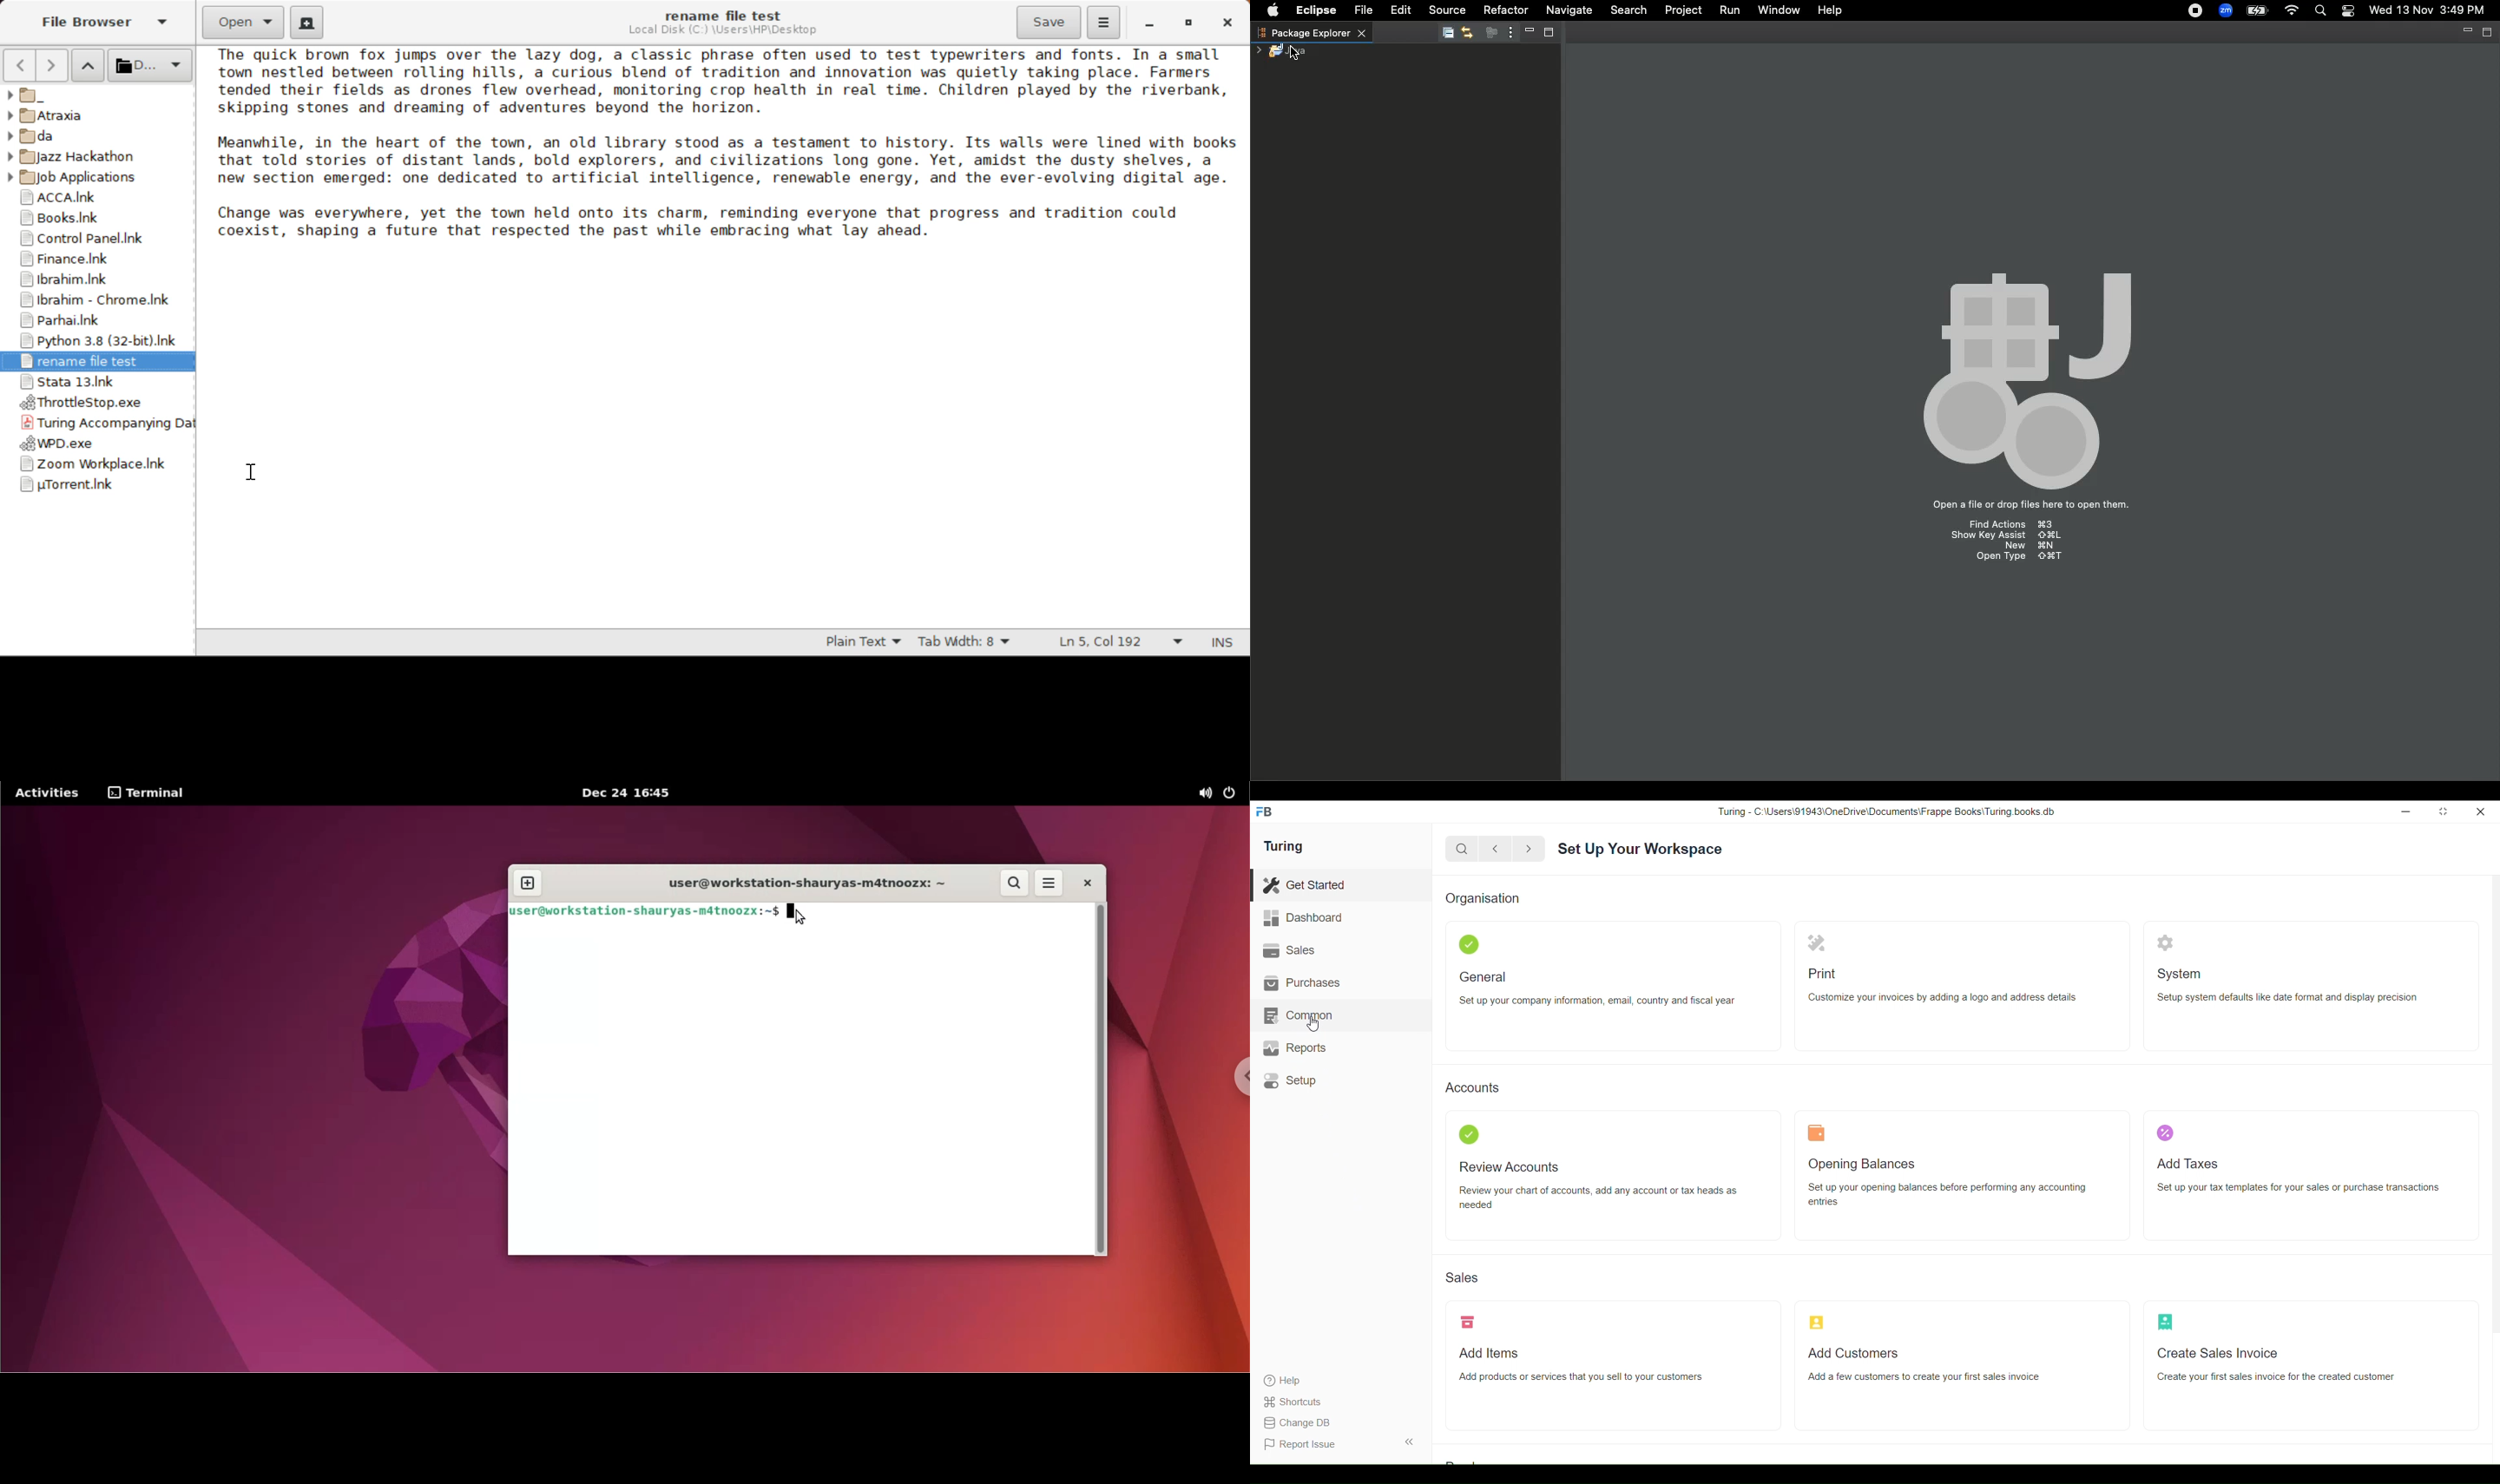 The width and height of the screenshot is (2520, 1484). Describe the element at coordinates (243, 21) in the screenshot. I see `Open Document` at that location.